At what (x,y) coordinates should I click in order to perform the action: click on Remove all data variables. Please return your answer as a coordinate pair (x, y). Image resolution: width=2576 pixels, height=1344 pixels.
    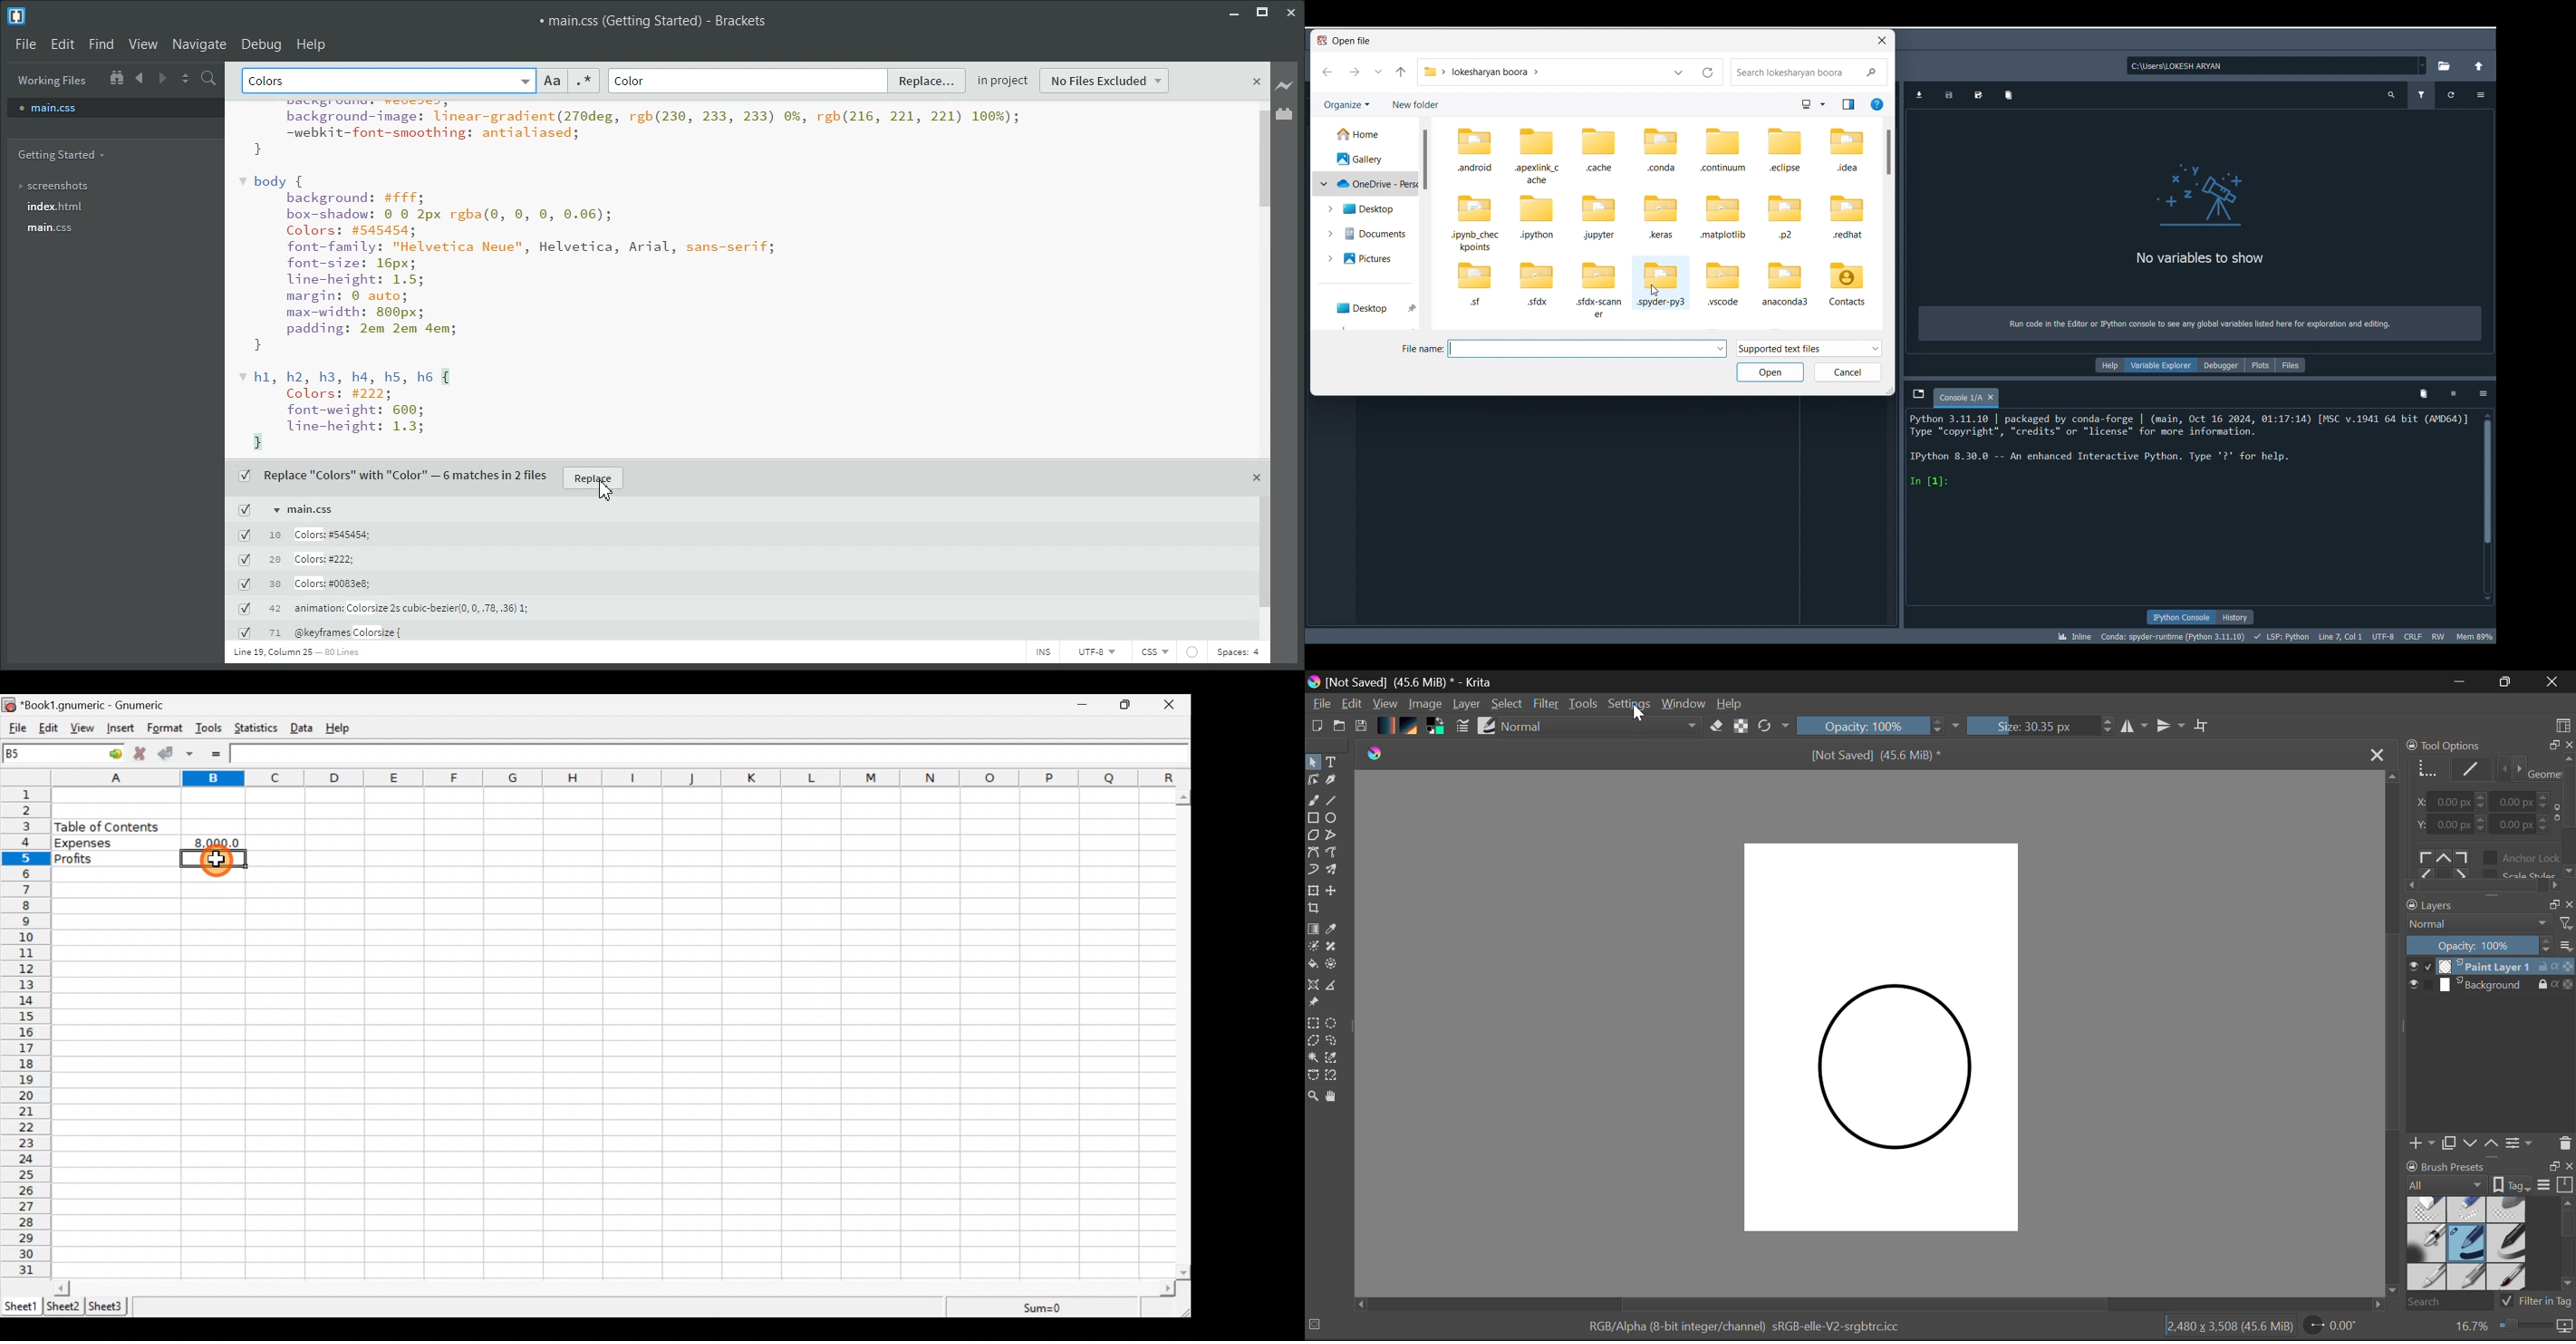
    Looking at the image, I should click on (2005, 93).